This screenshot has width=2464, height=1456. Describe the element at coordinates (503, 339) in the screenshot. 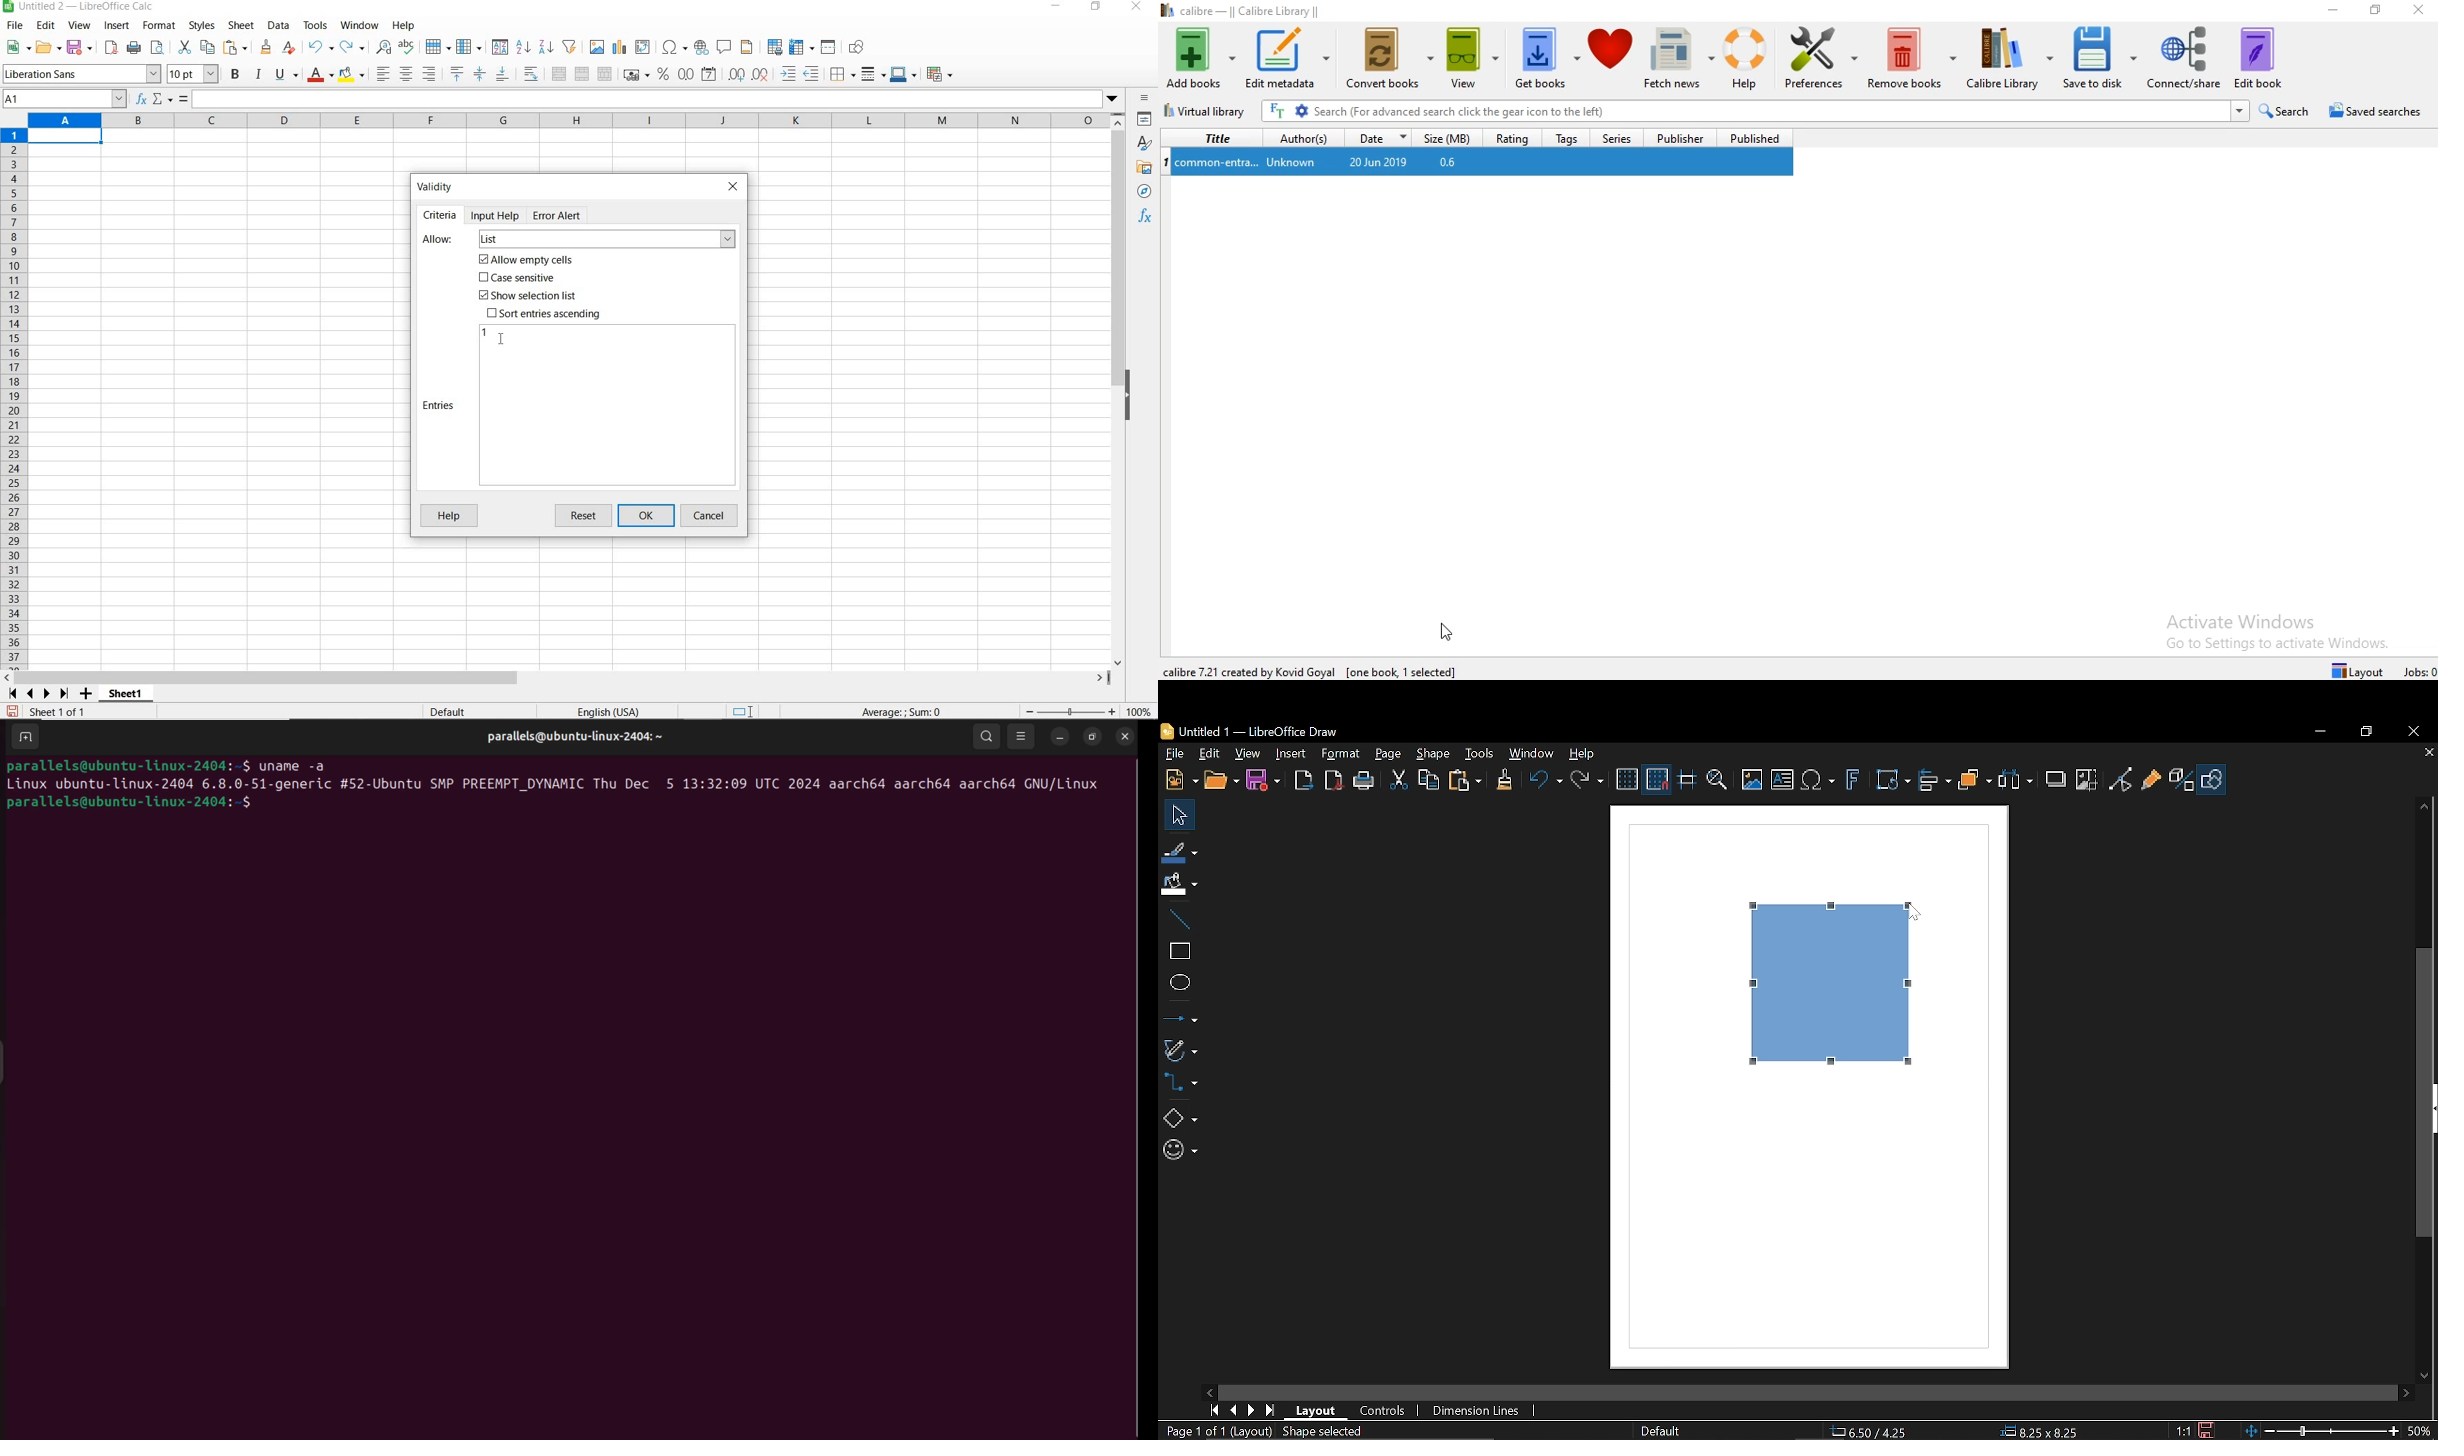

I see `cursor` at that location.